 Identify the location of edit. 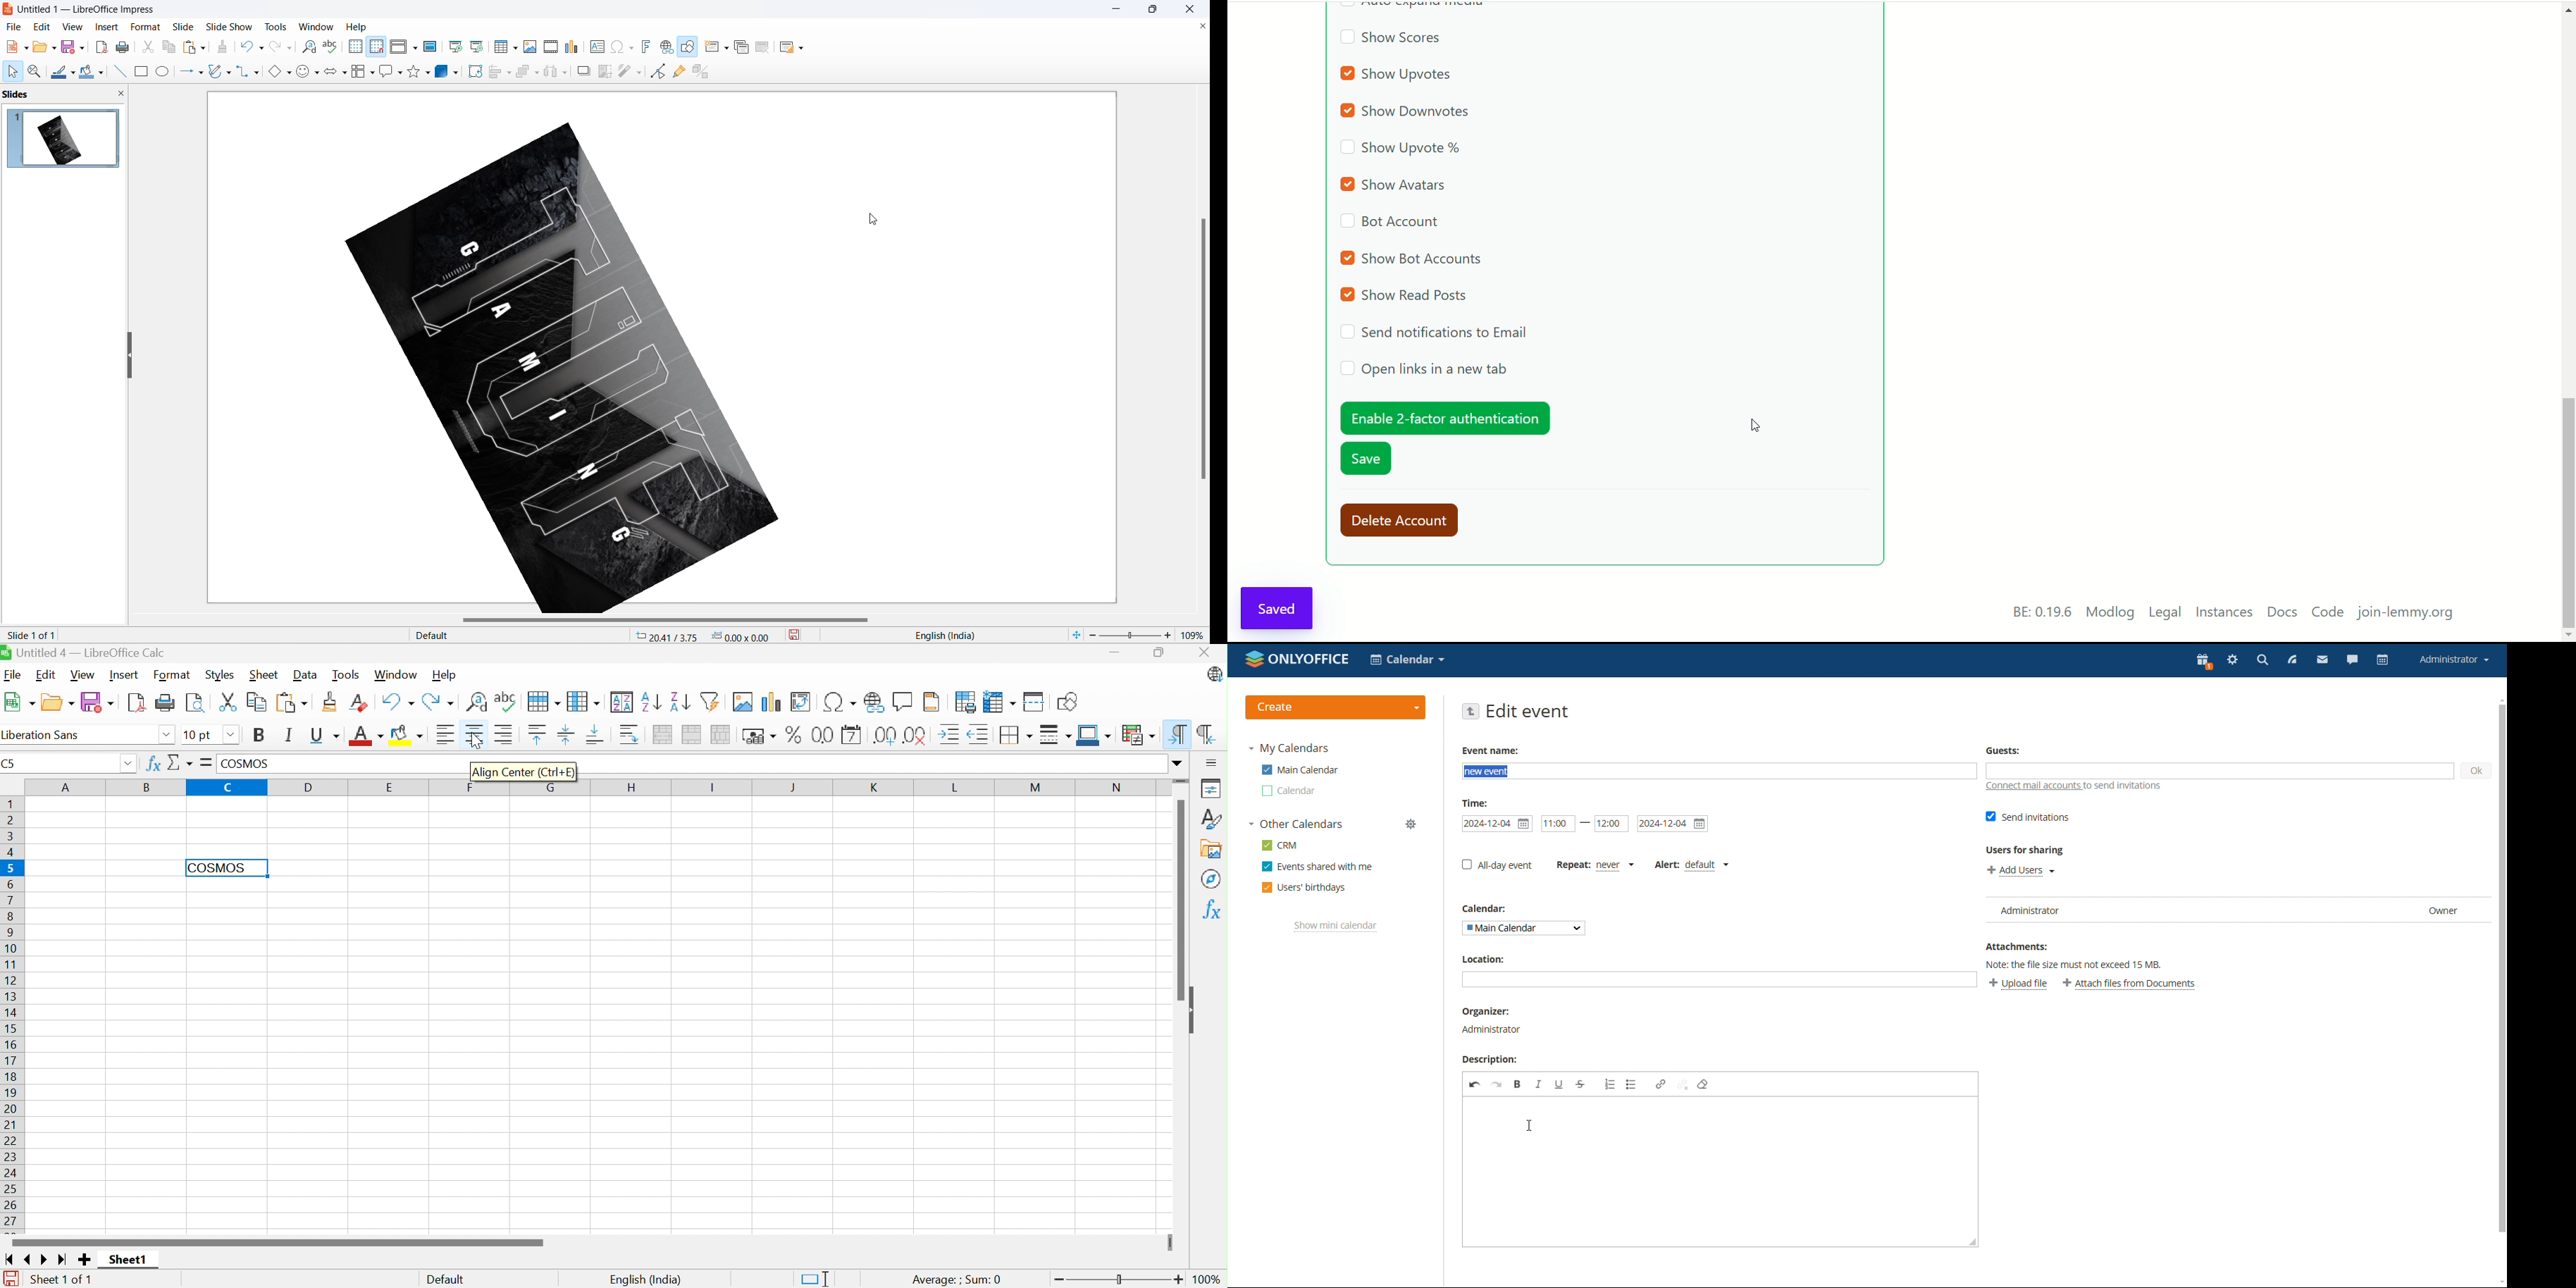
(43, 26).